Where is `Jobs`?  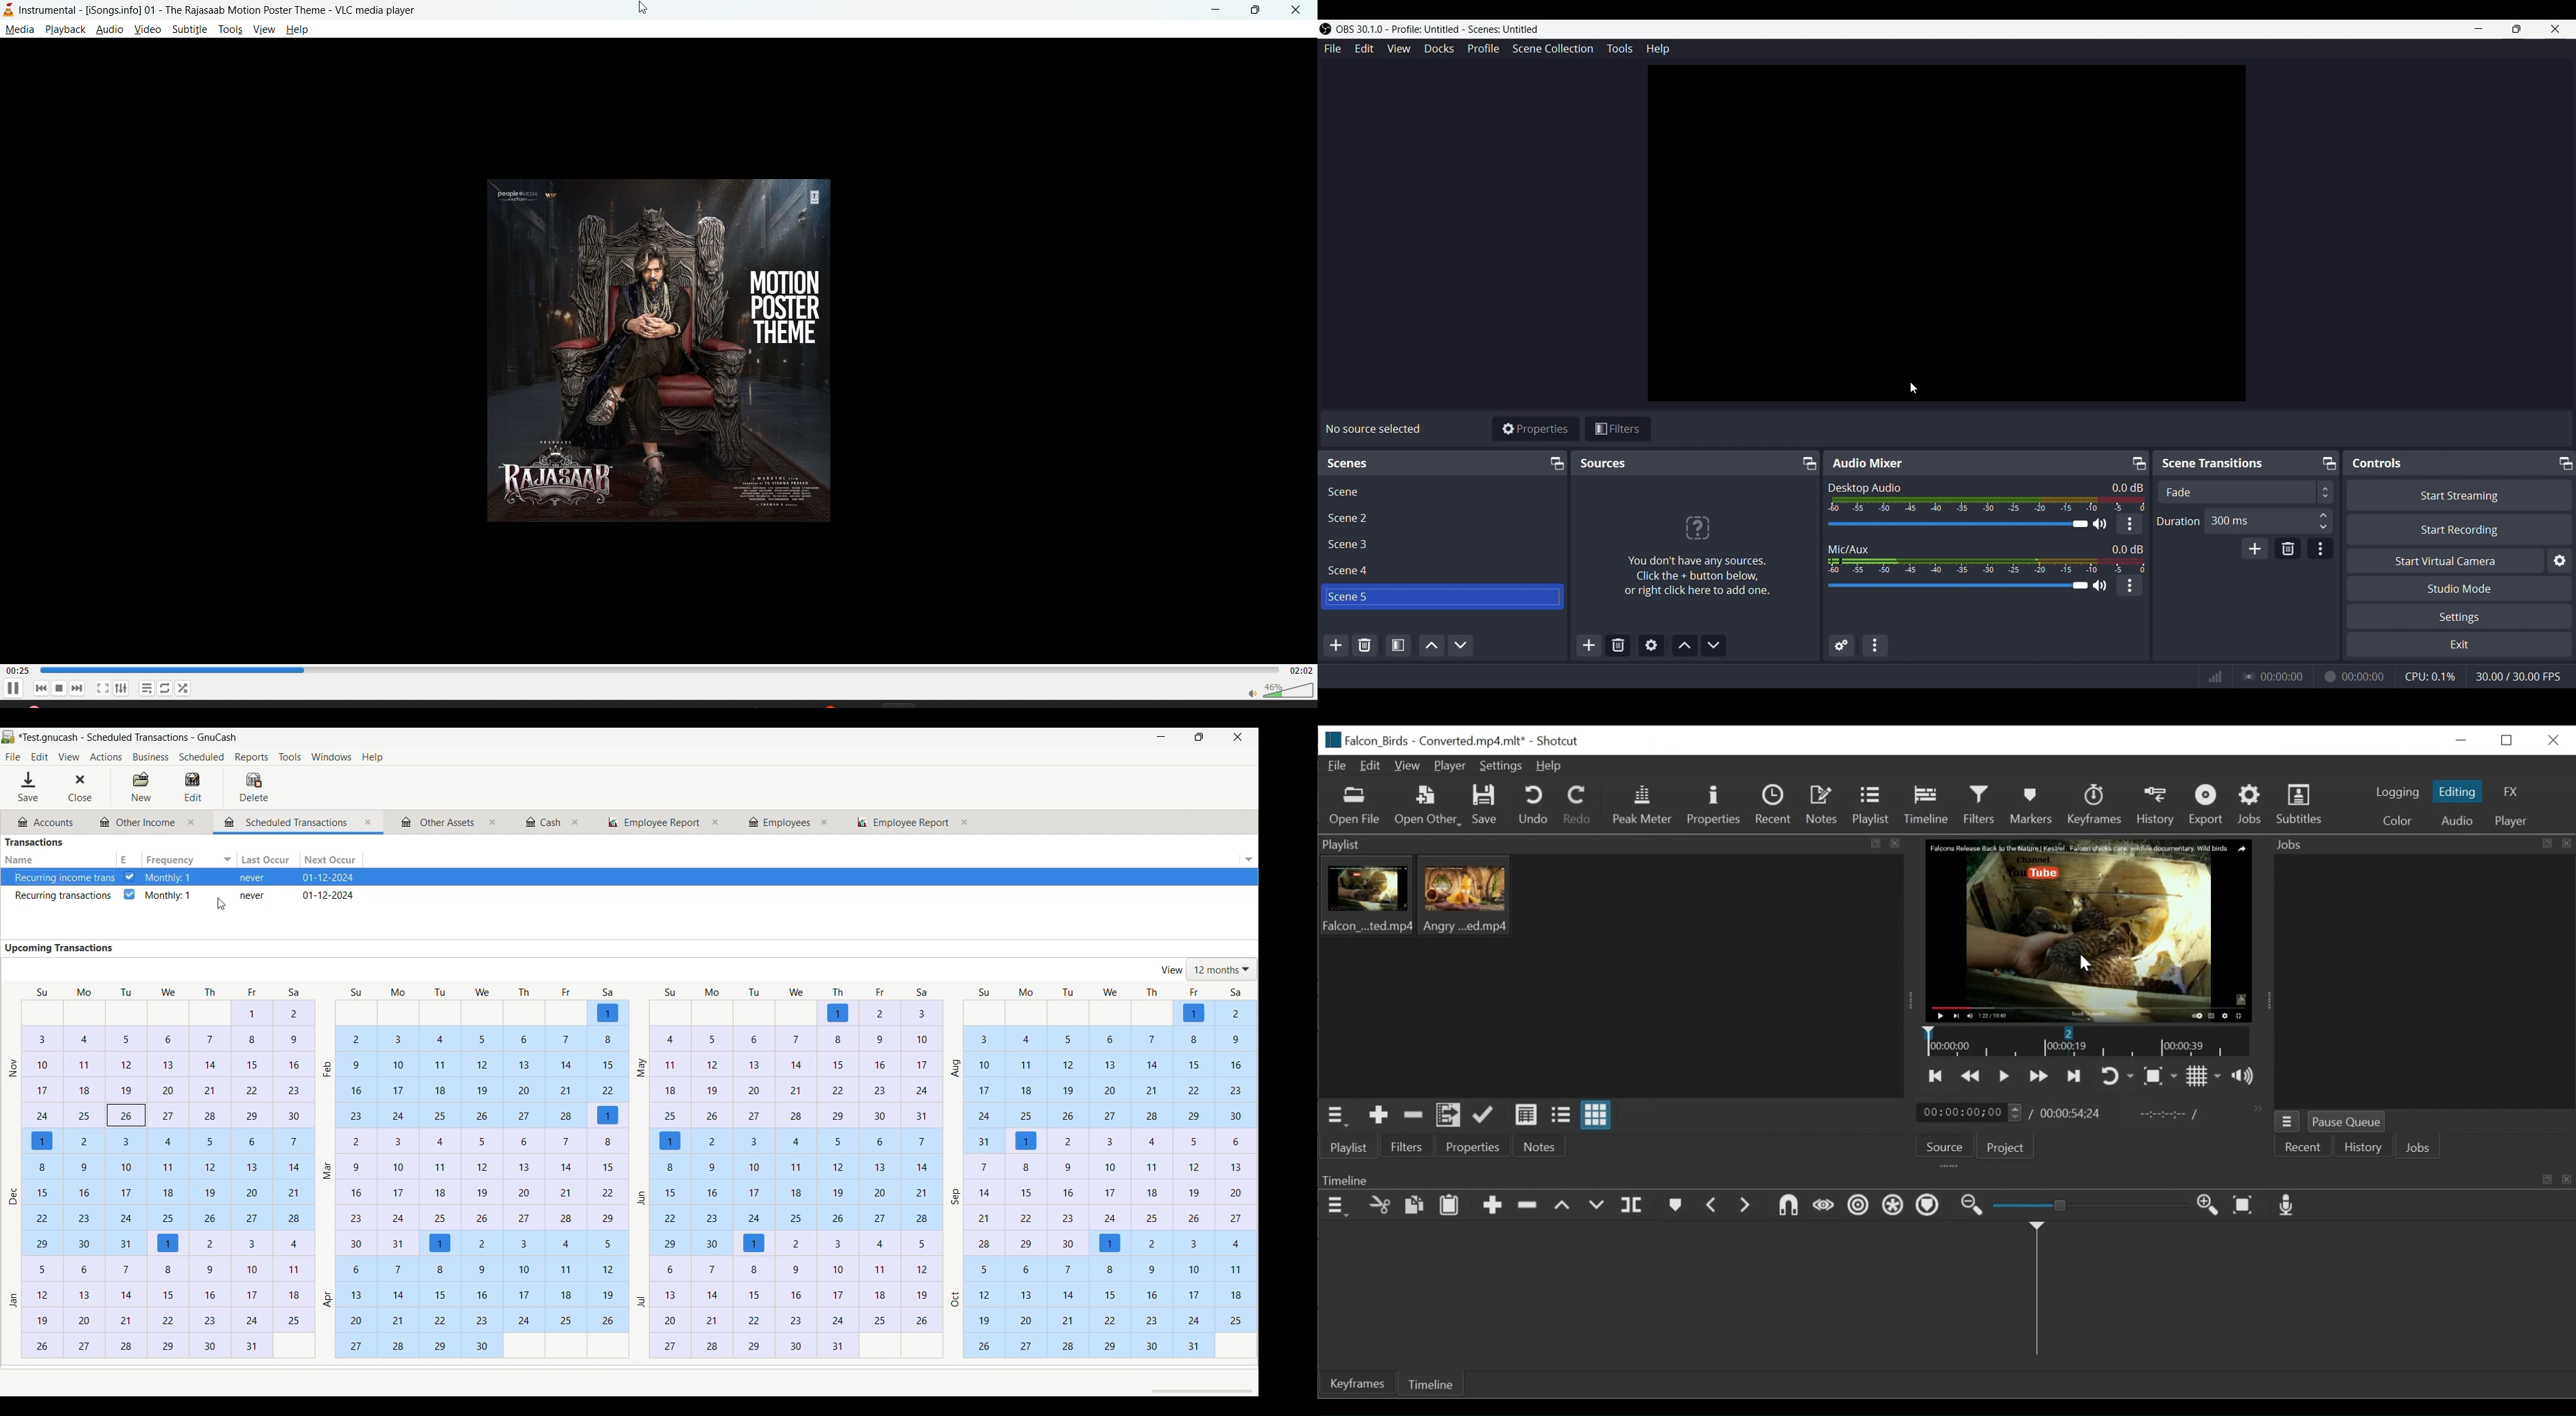
Jobs is located at coordinates (2422, 1149).